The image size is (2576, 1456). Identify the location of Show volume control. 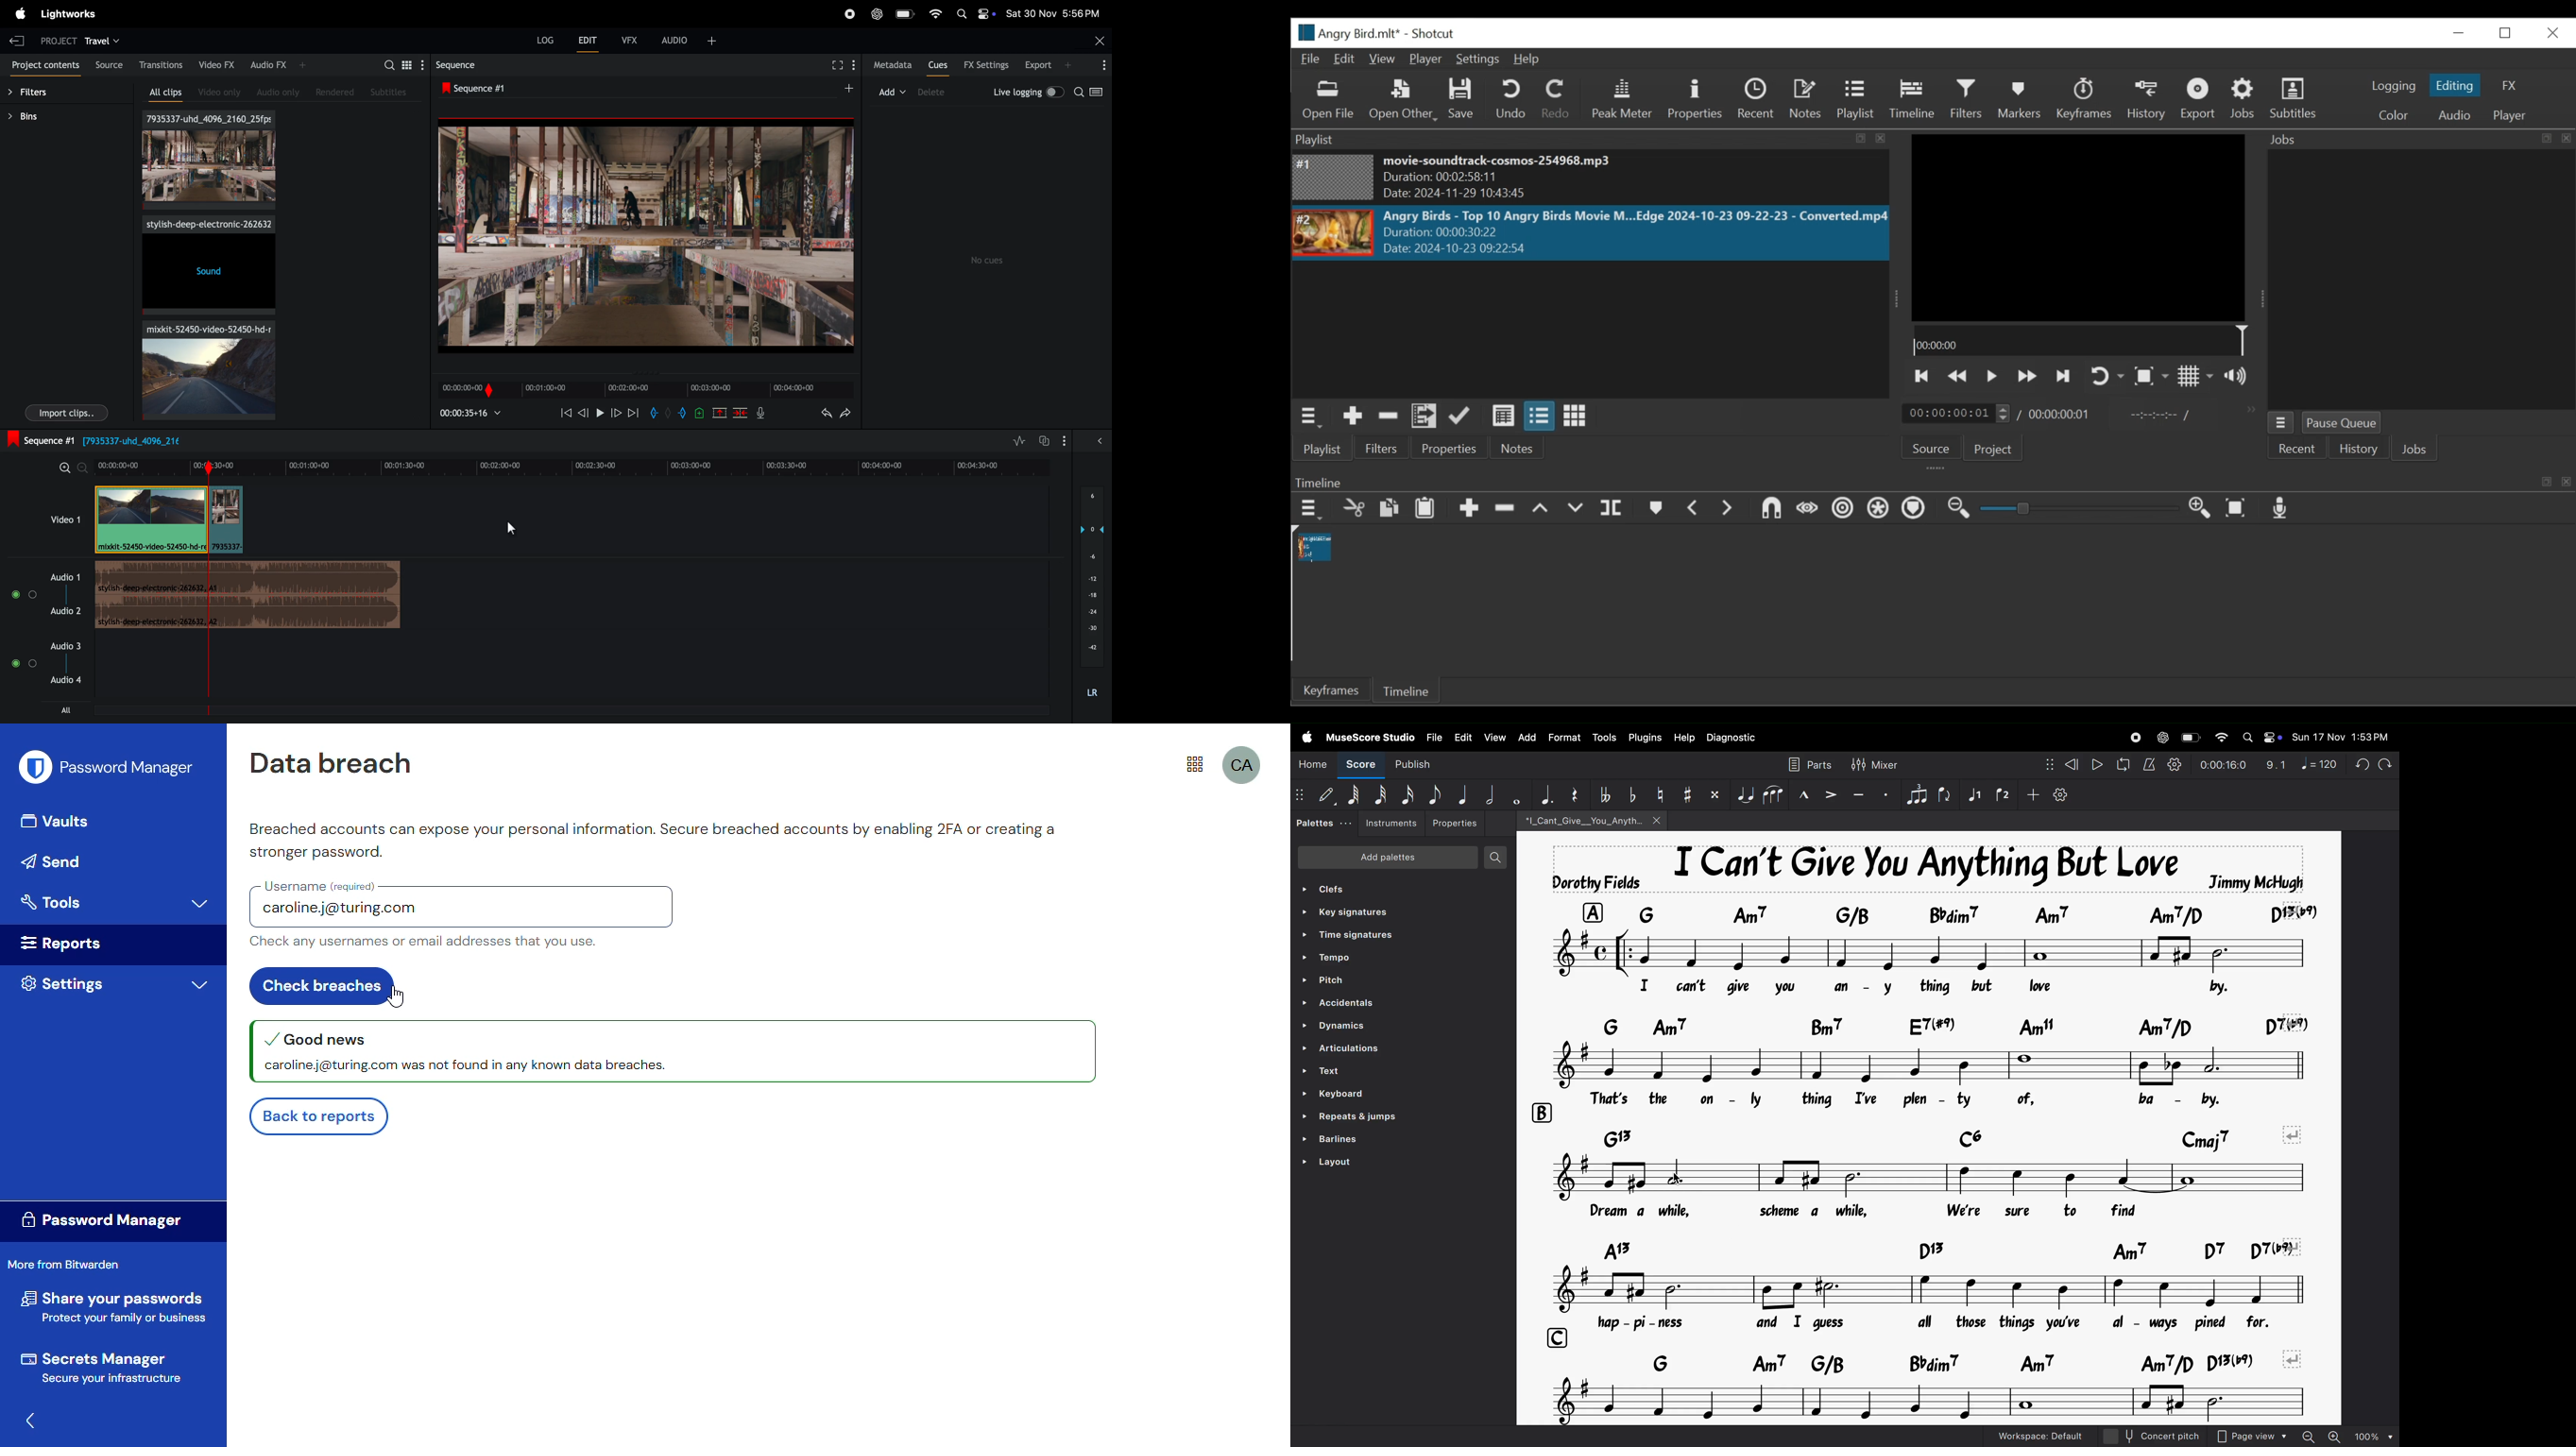
(2240, 378).